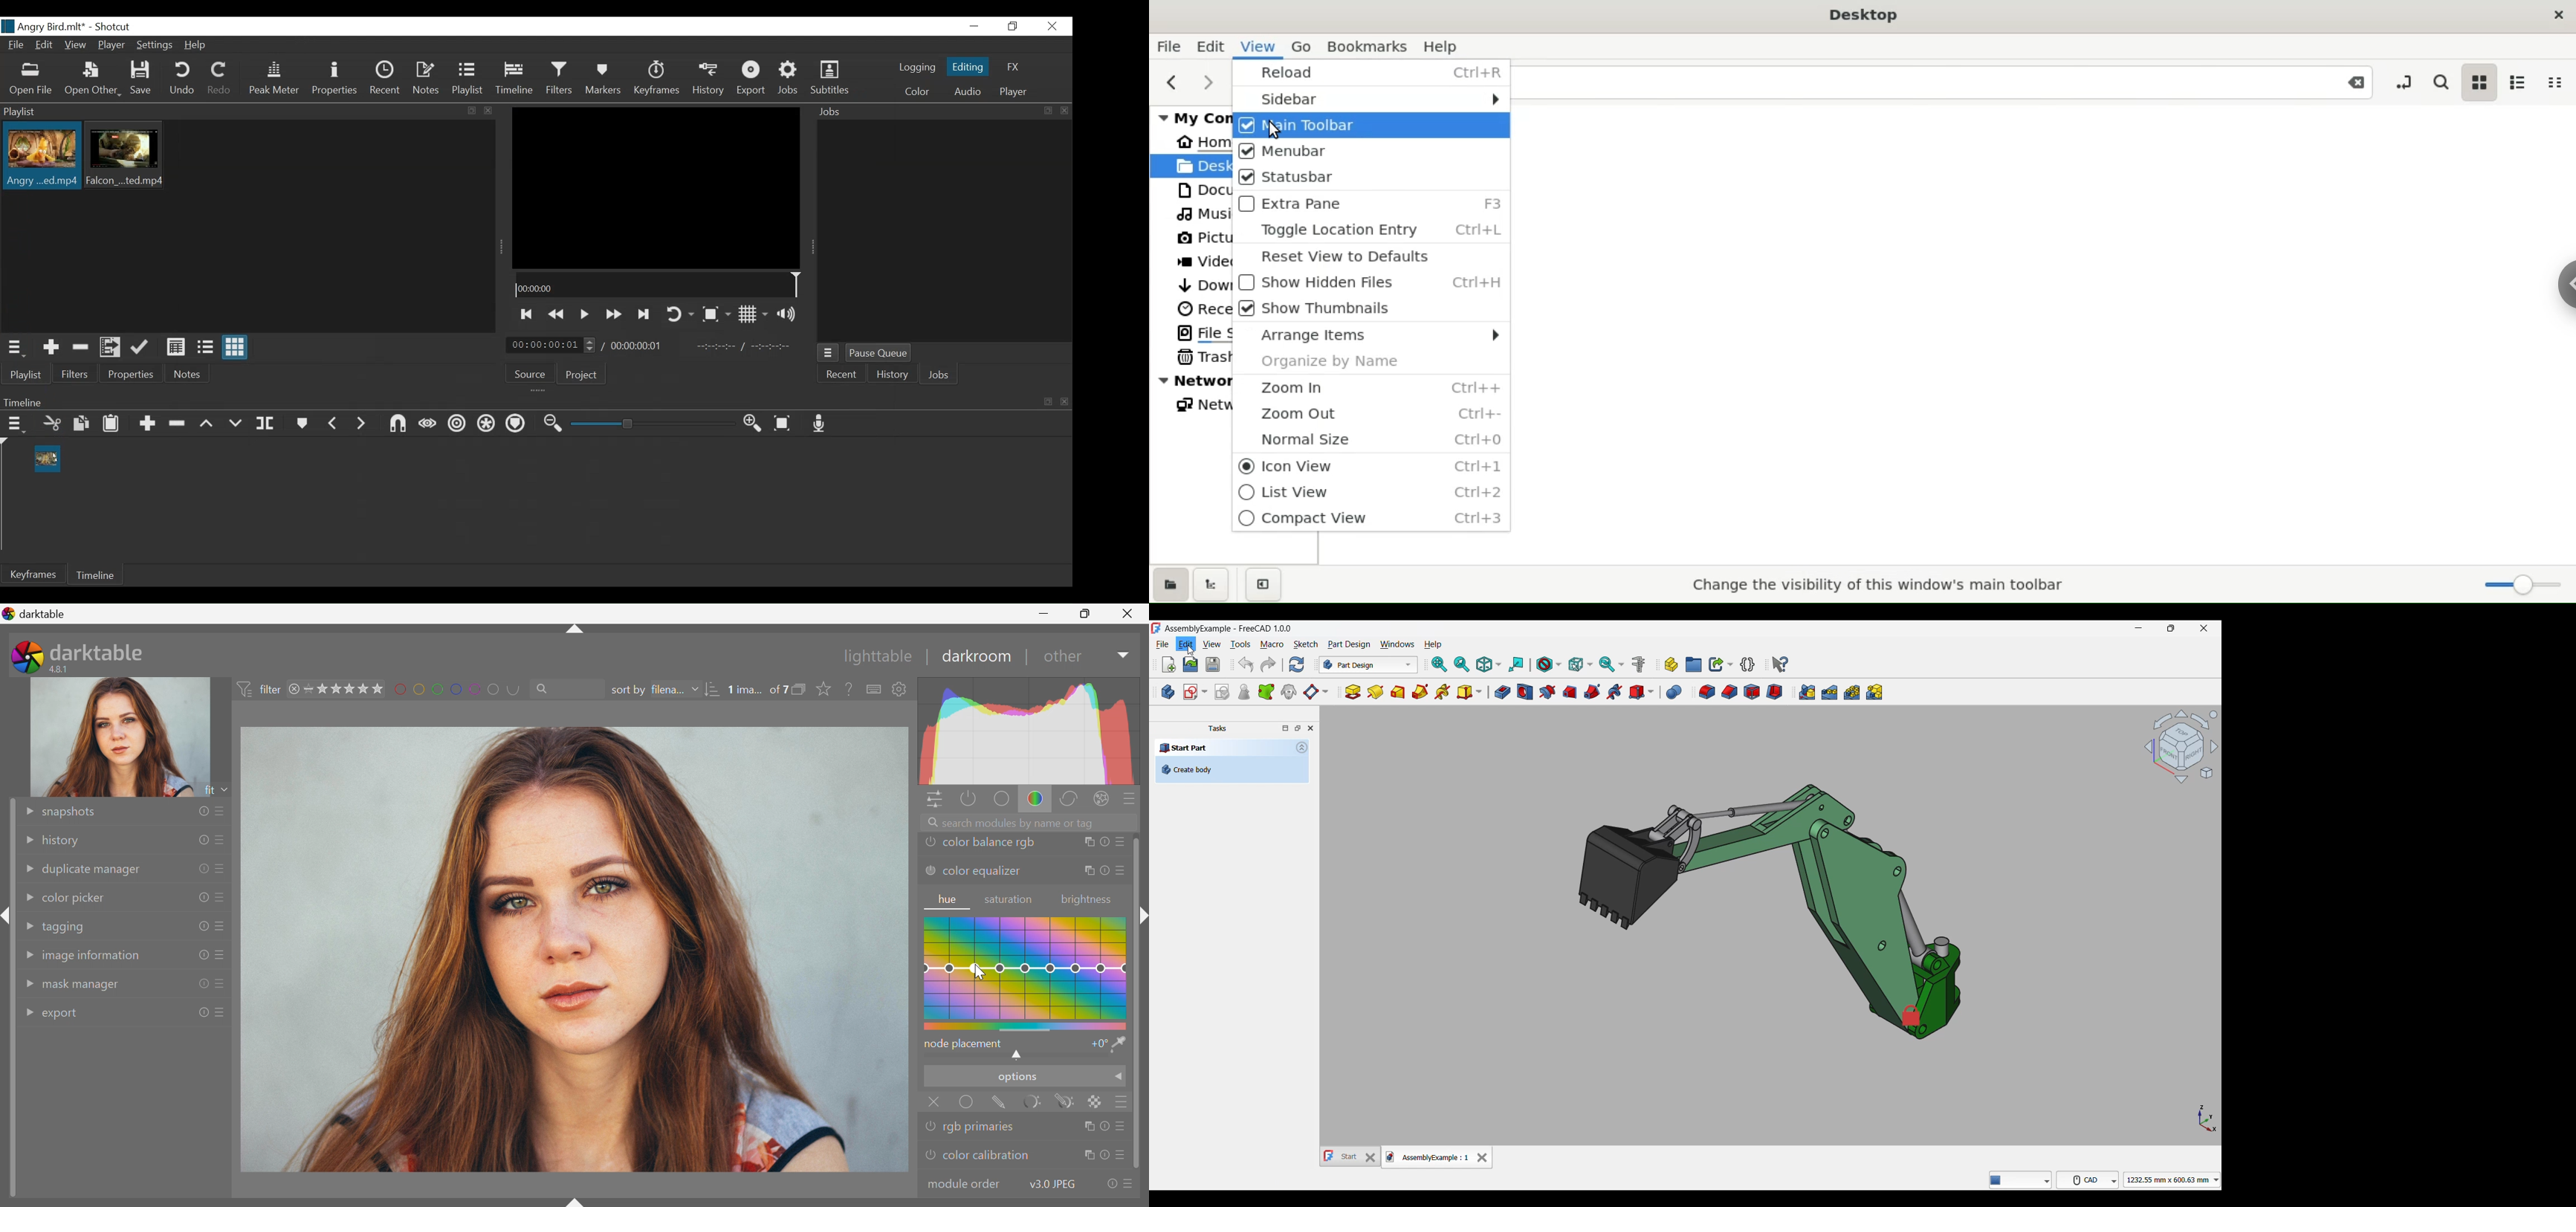 Image resolution: width=2576 pixels, height=1232 pixels. I want to click on History, so click(890, 376).